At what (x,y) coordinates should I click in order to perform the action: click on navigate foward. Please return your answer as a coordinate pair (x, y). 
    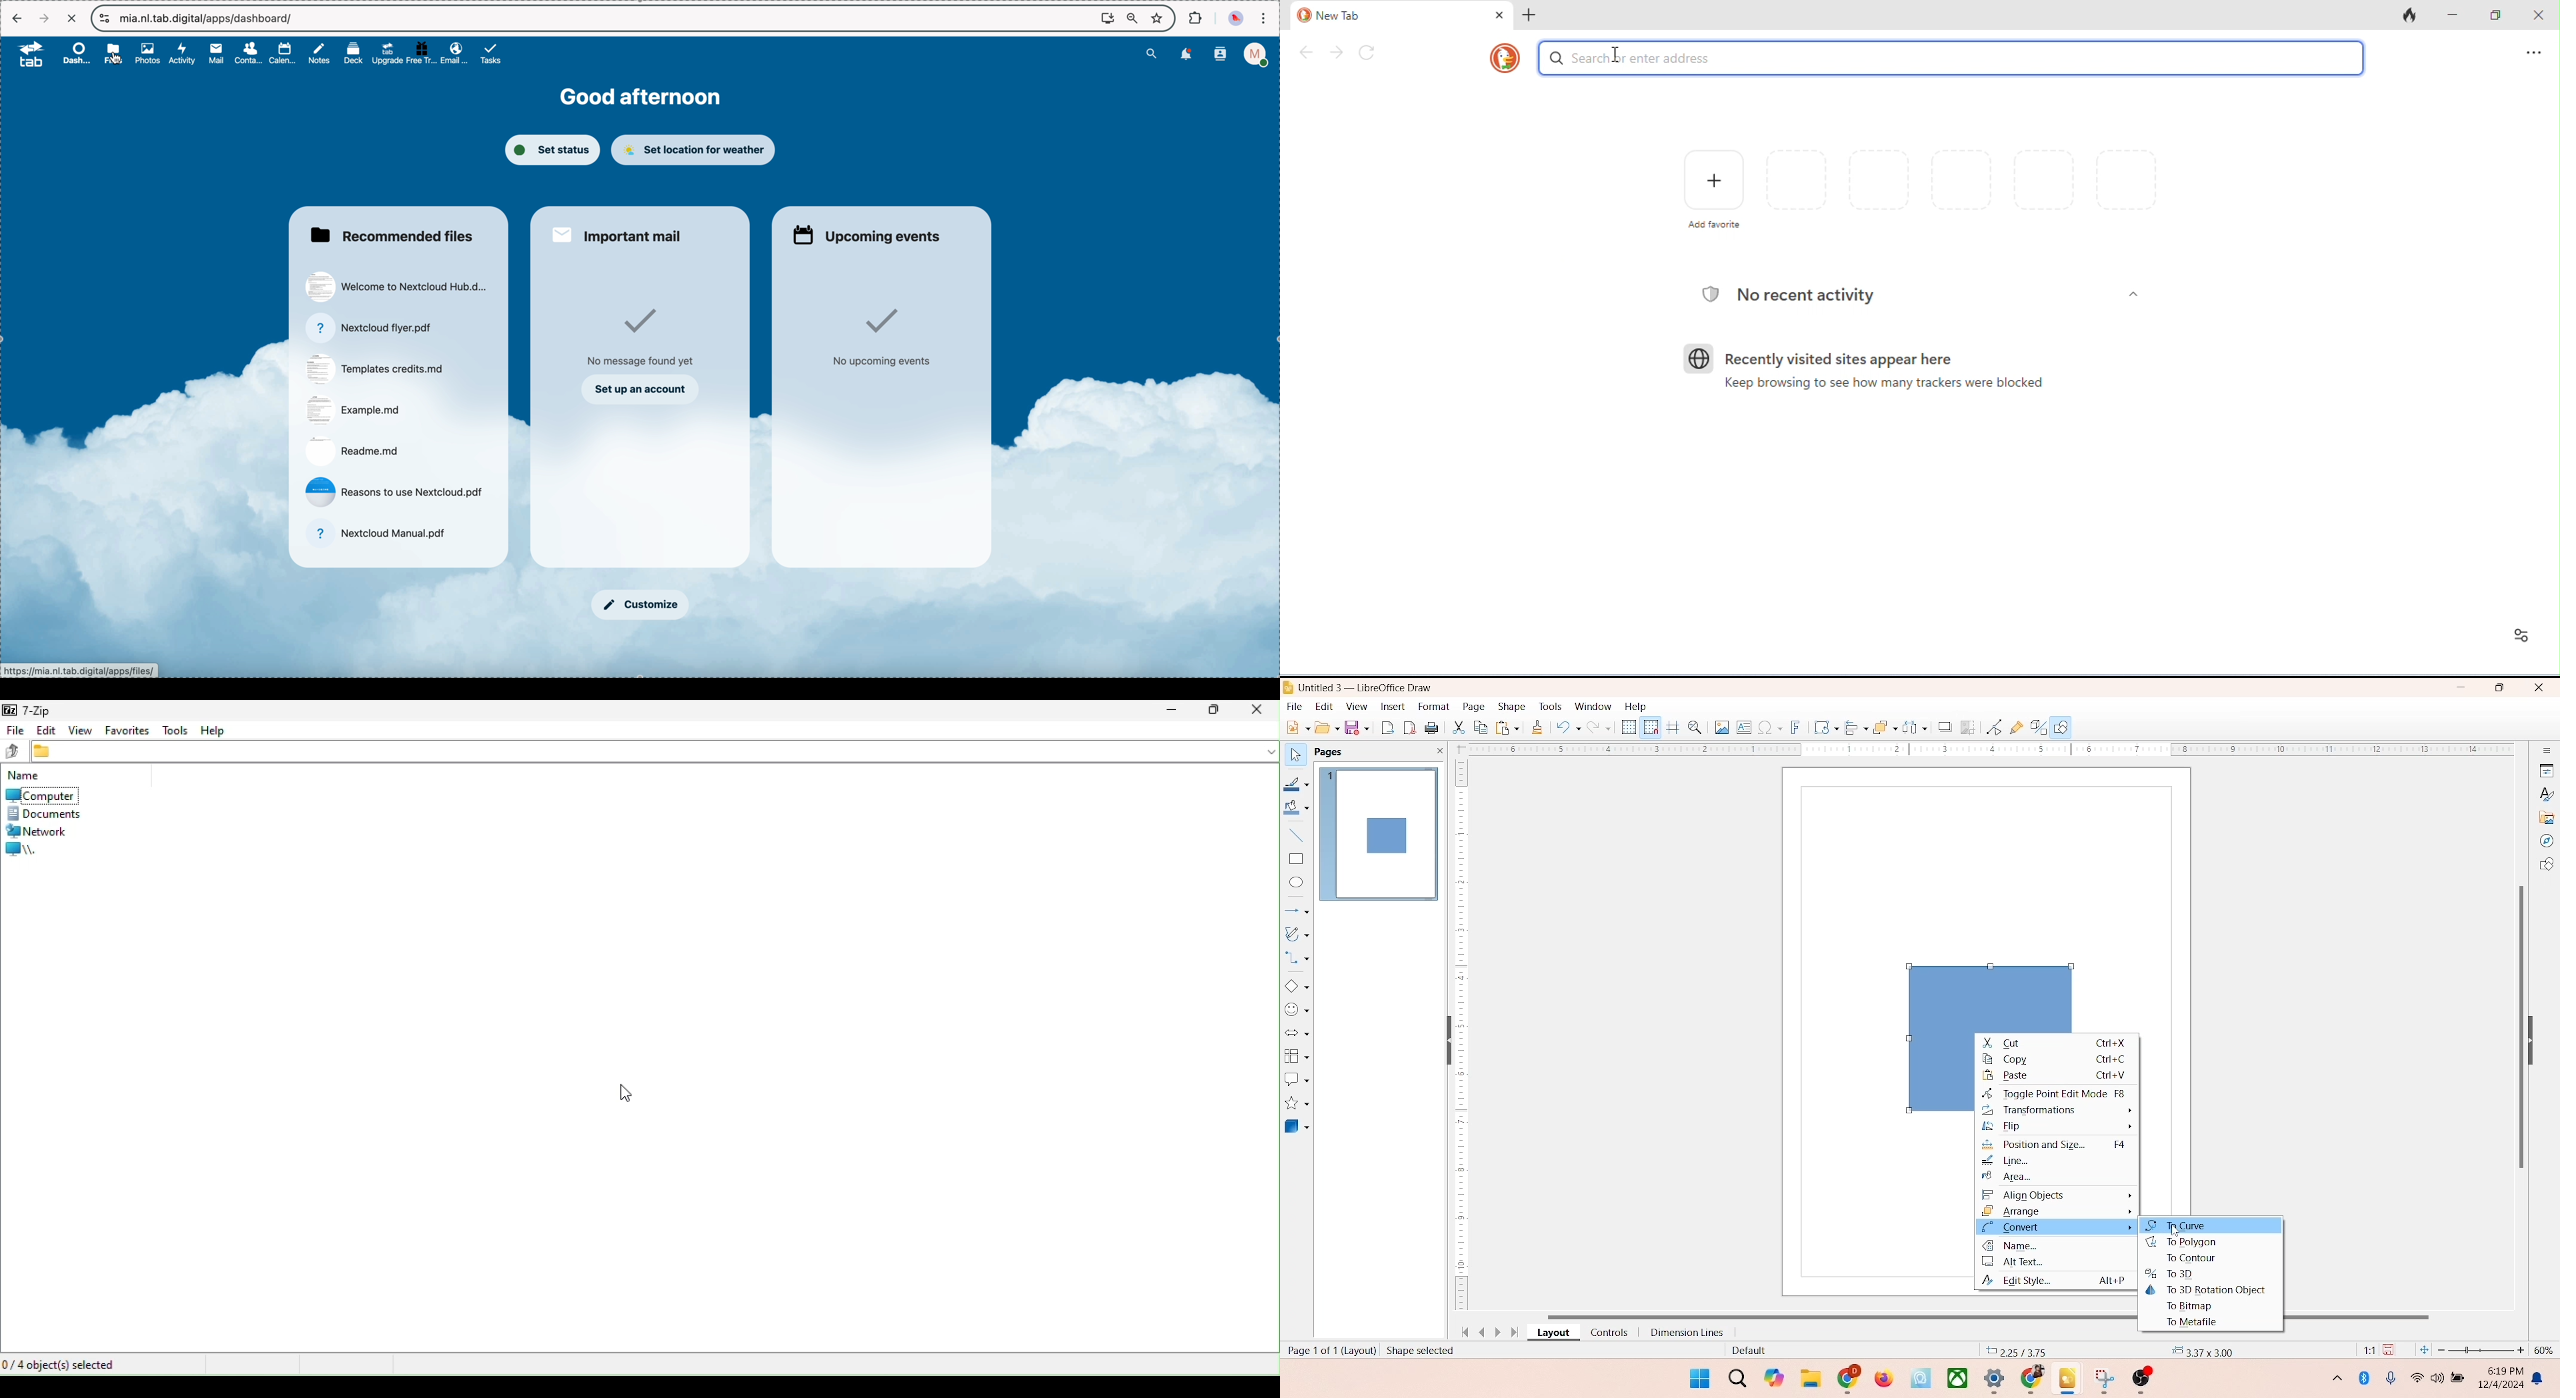
    Looking at the image, I should click on (44, 18).